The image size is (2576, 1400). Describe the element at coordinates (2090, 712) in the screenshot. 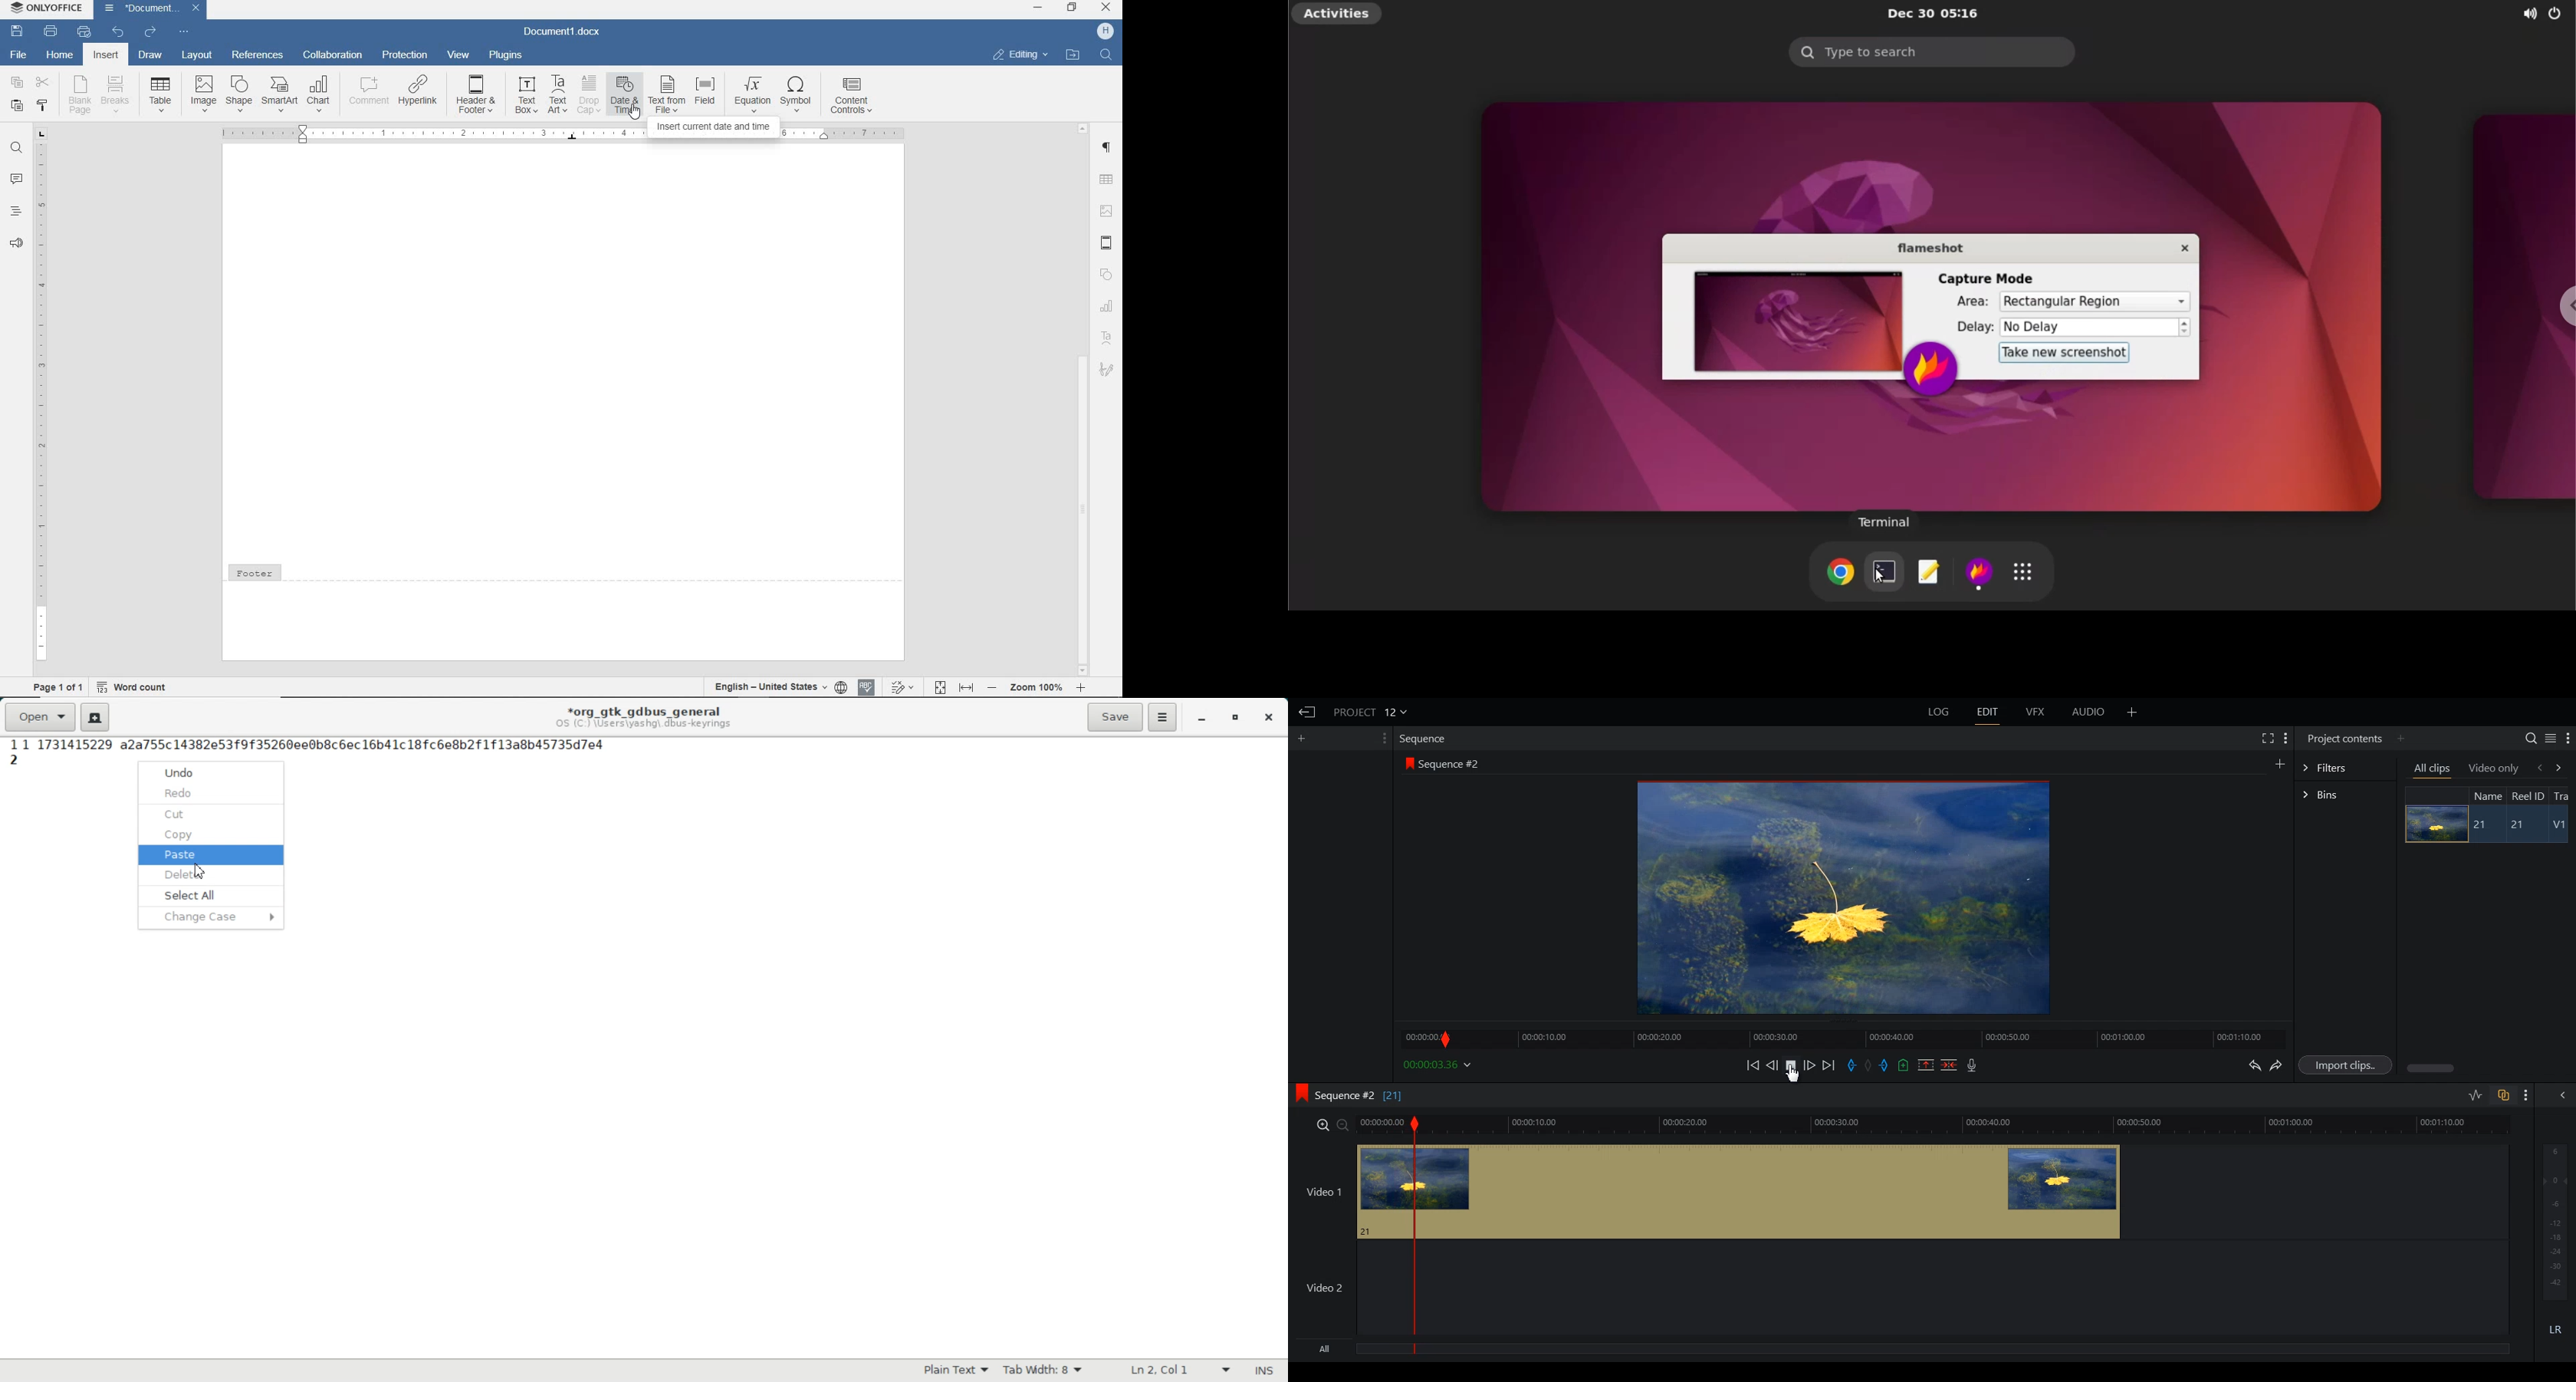

I see `AUDIO` at that location.